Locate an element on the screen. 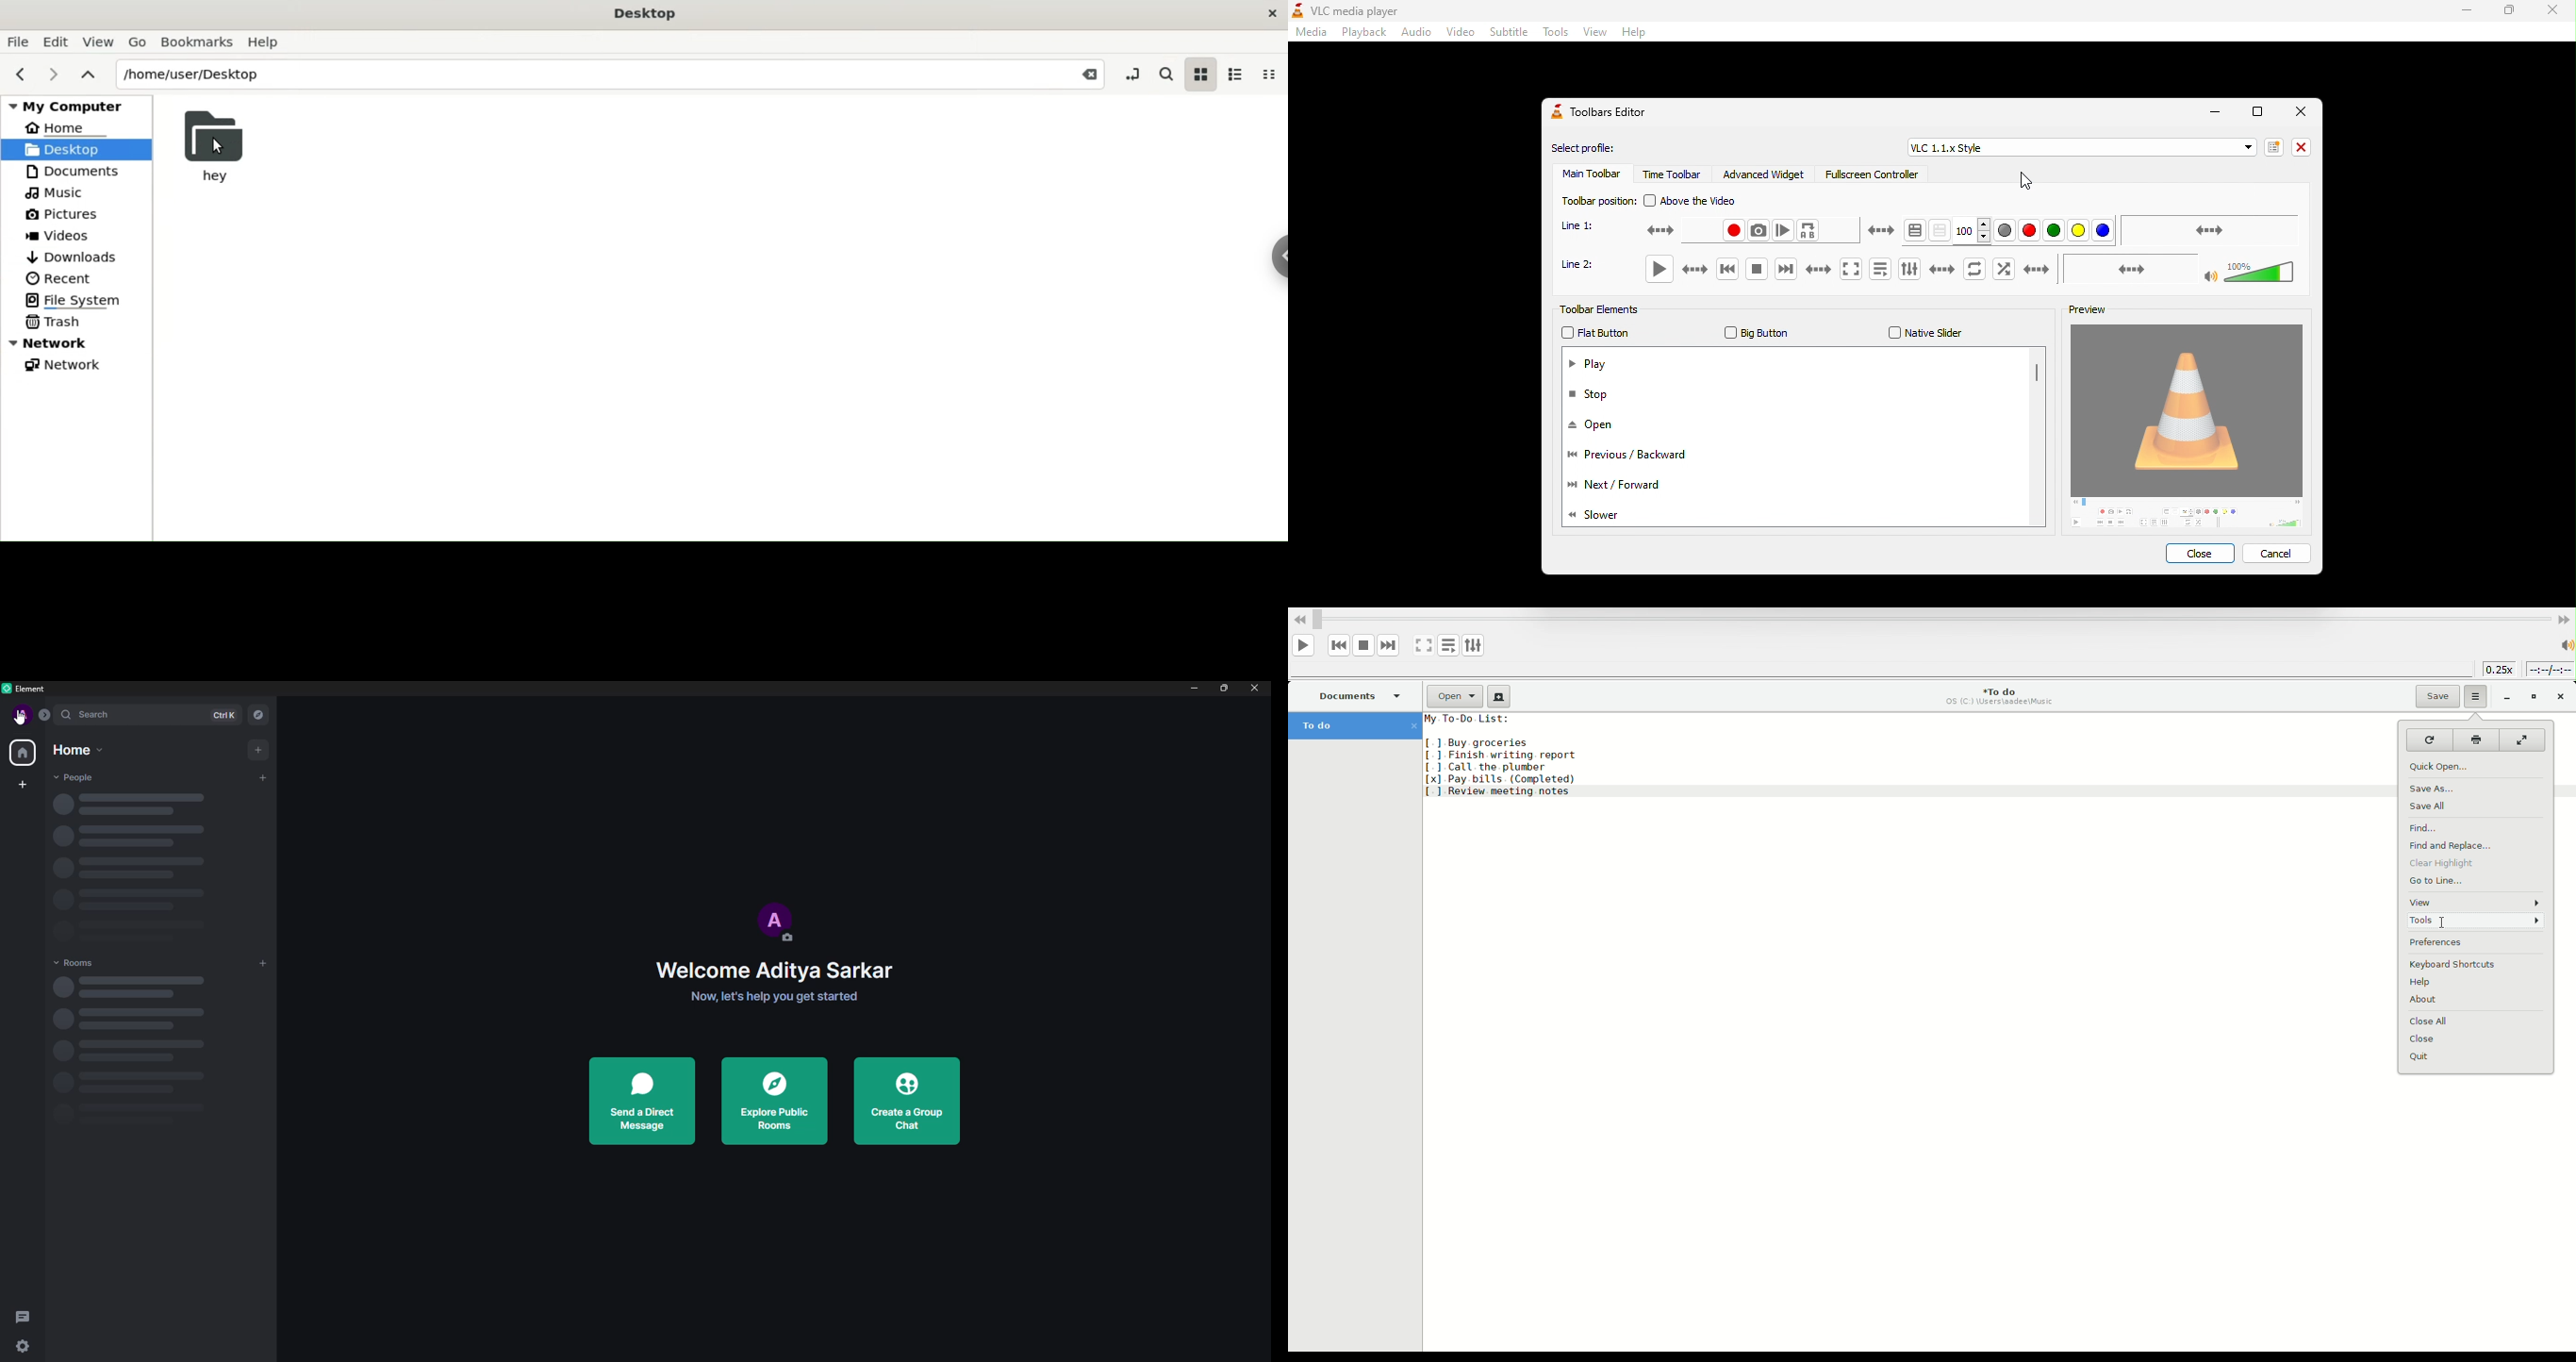 The height and width of the screenshot is (1372, 2576). close is located at coordinates (2301, 146).